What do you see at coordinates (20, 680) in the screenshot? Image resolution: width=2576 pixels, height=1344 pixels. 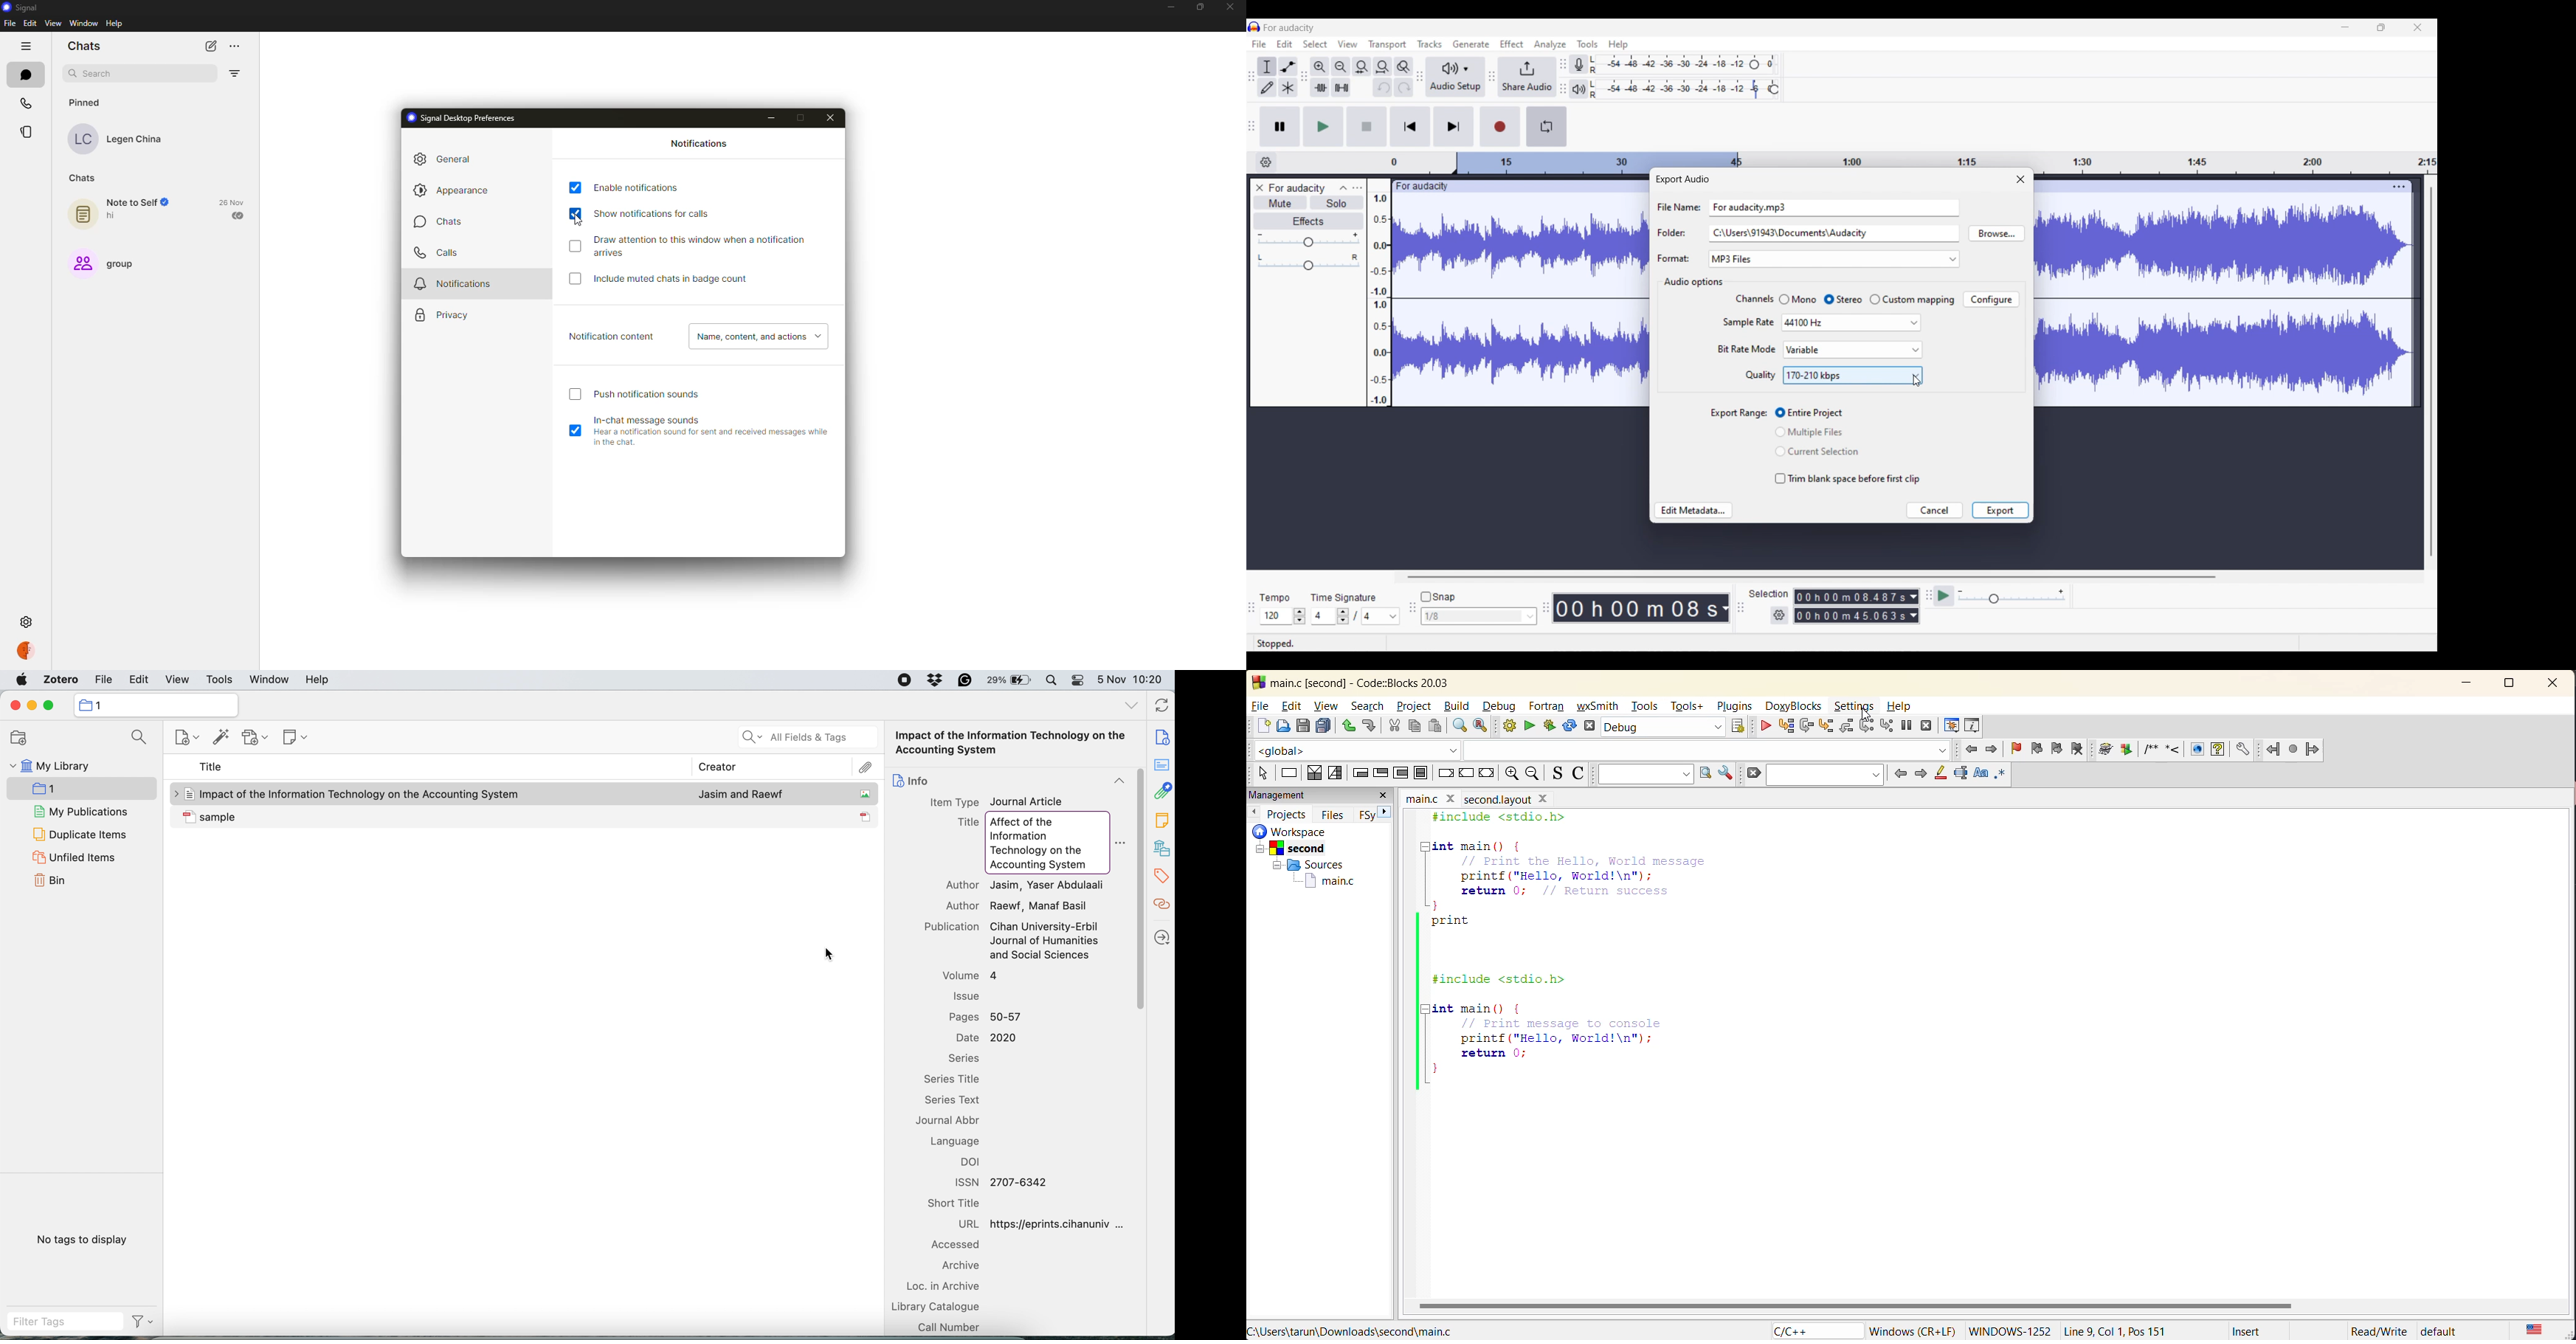 I see `system logo` at bounding box center [20, 680].